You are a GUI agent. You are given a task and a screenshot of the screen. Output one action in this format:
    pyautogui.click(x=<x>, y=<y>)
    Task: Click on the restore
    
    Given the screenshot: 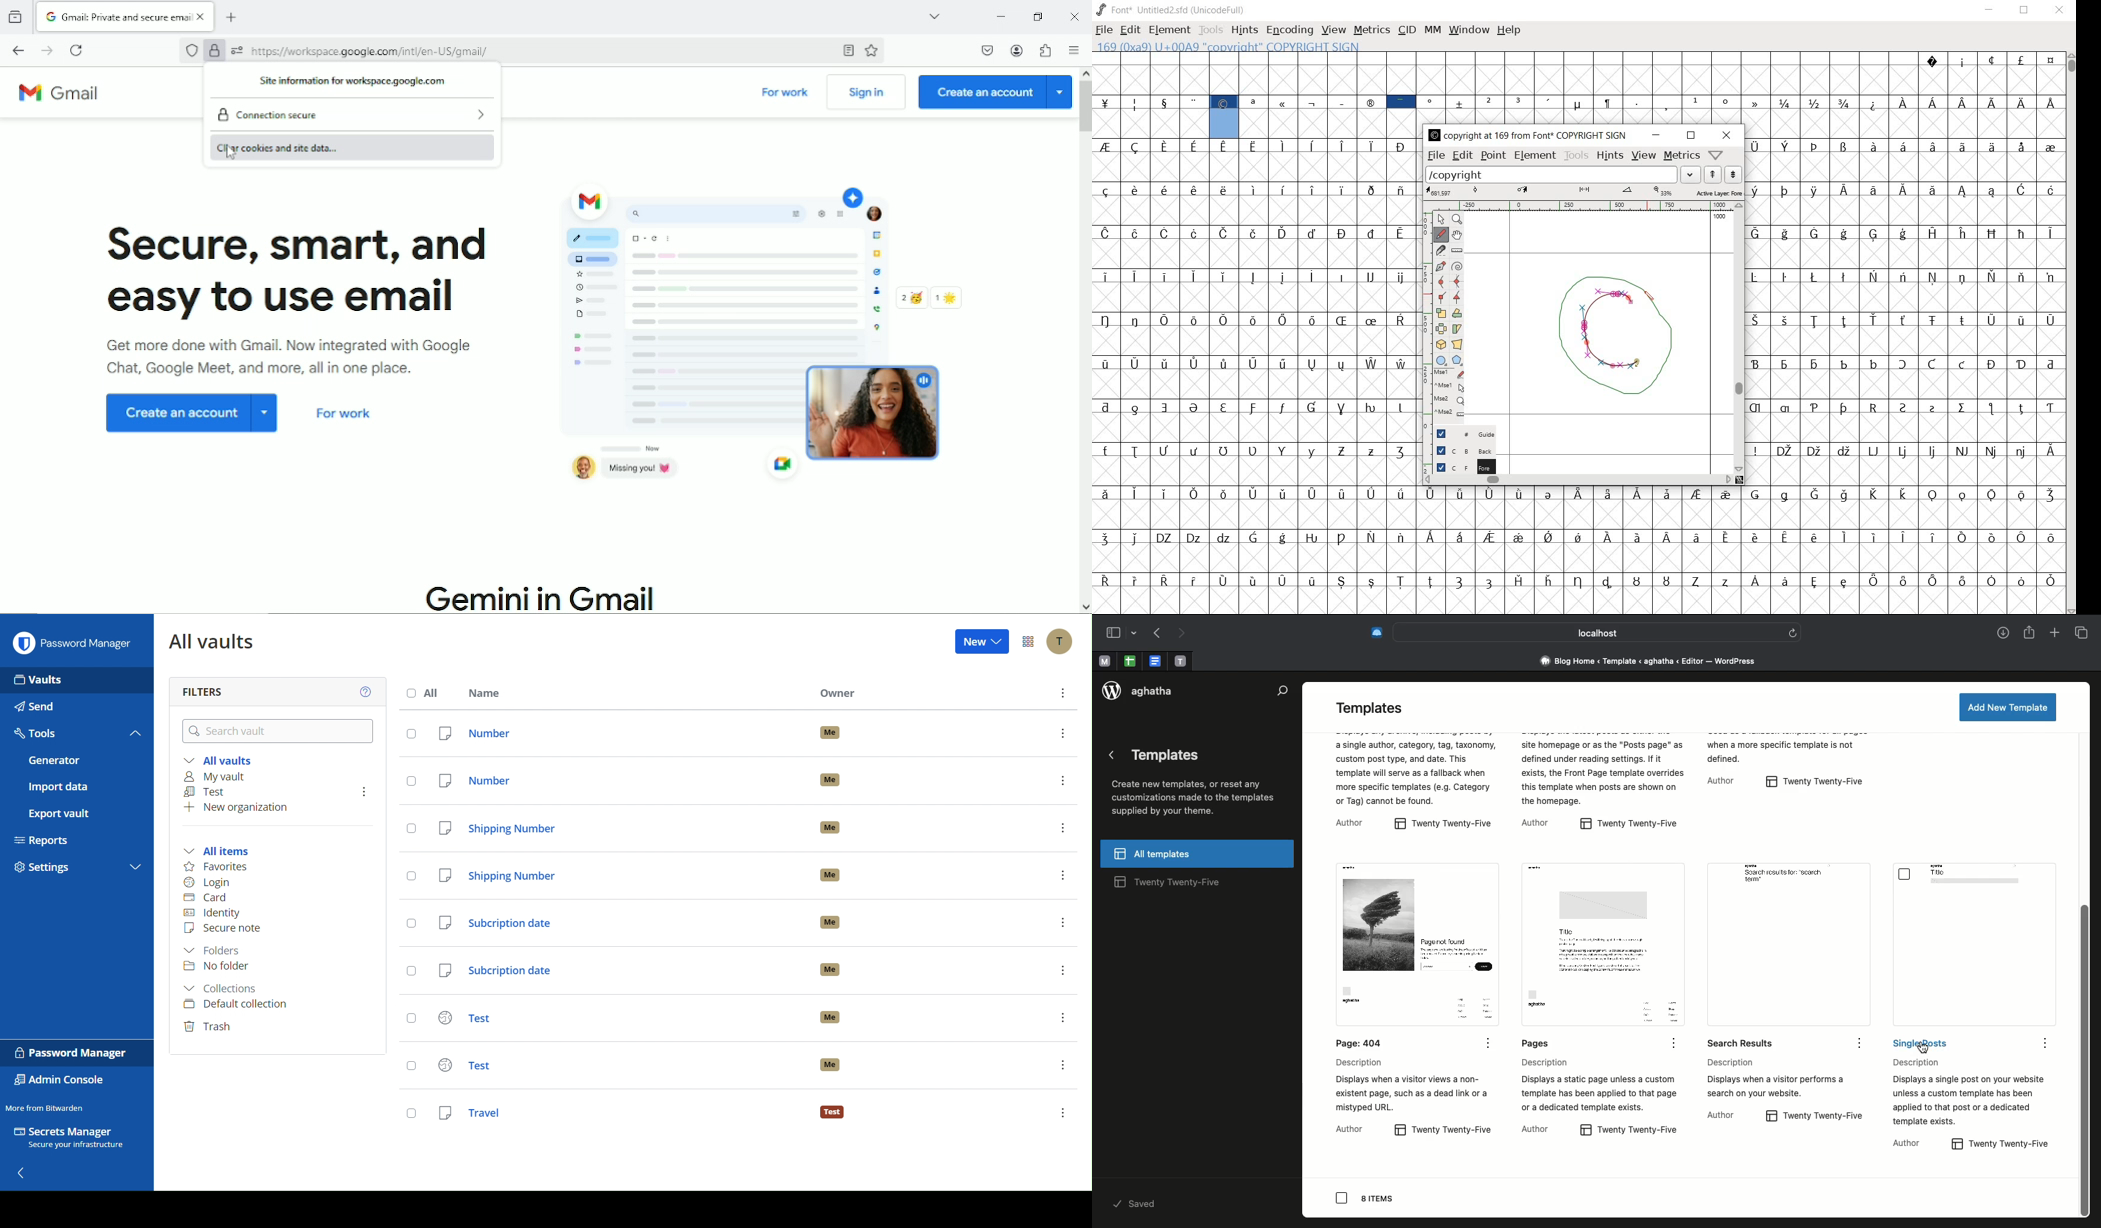 What is the action you would take?
    pyautogui.click(x=1692, y=136)
    